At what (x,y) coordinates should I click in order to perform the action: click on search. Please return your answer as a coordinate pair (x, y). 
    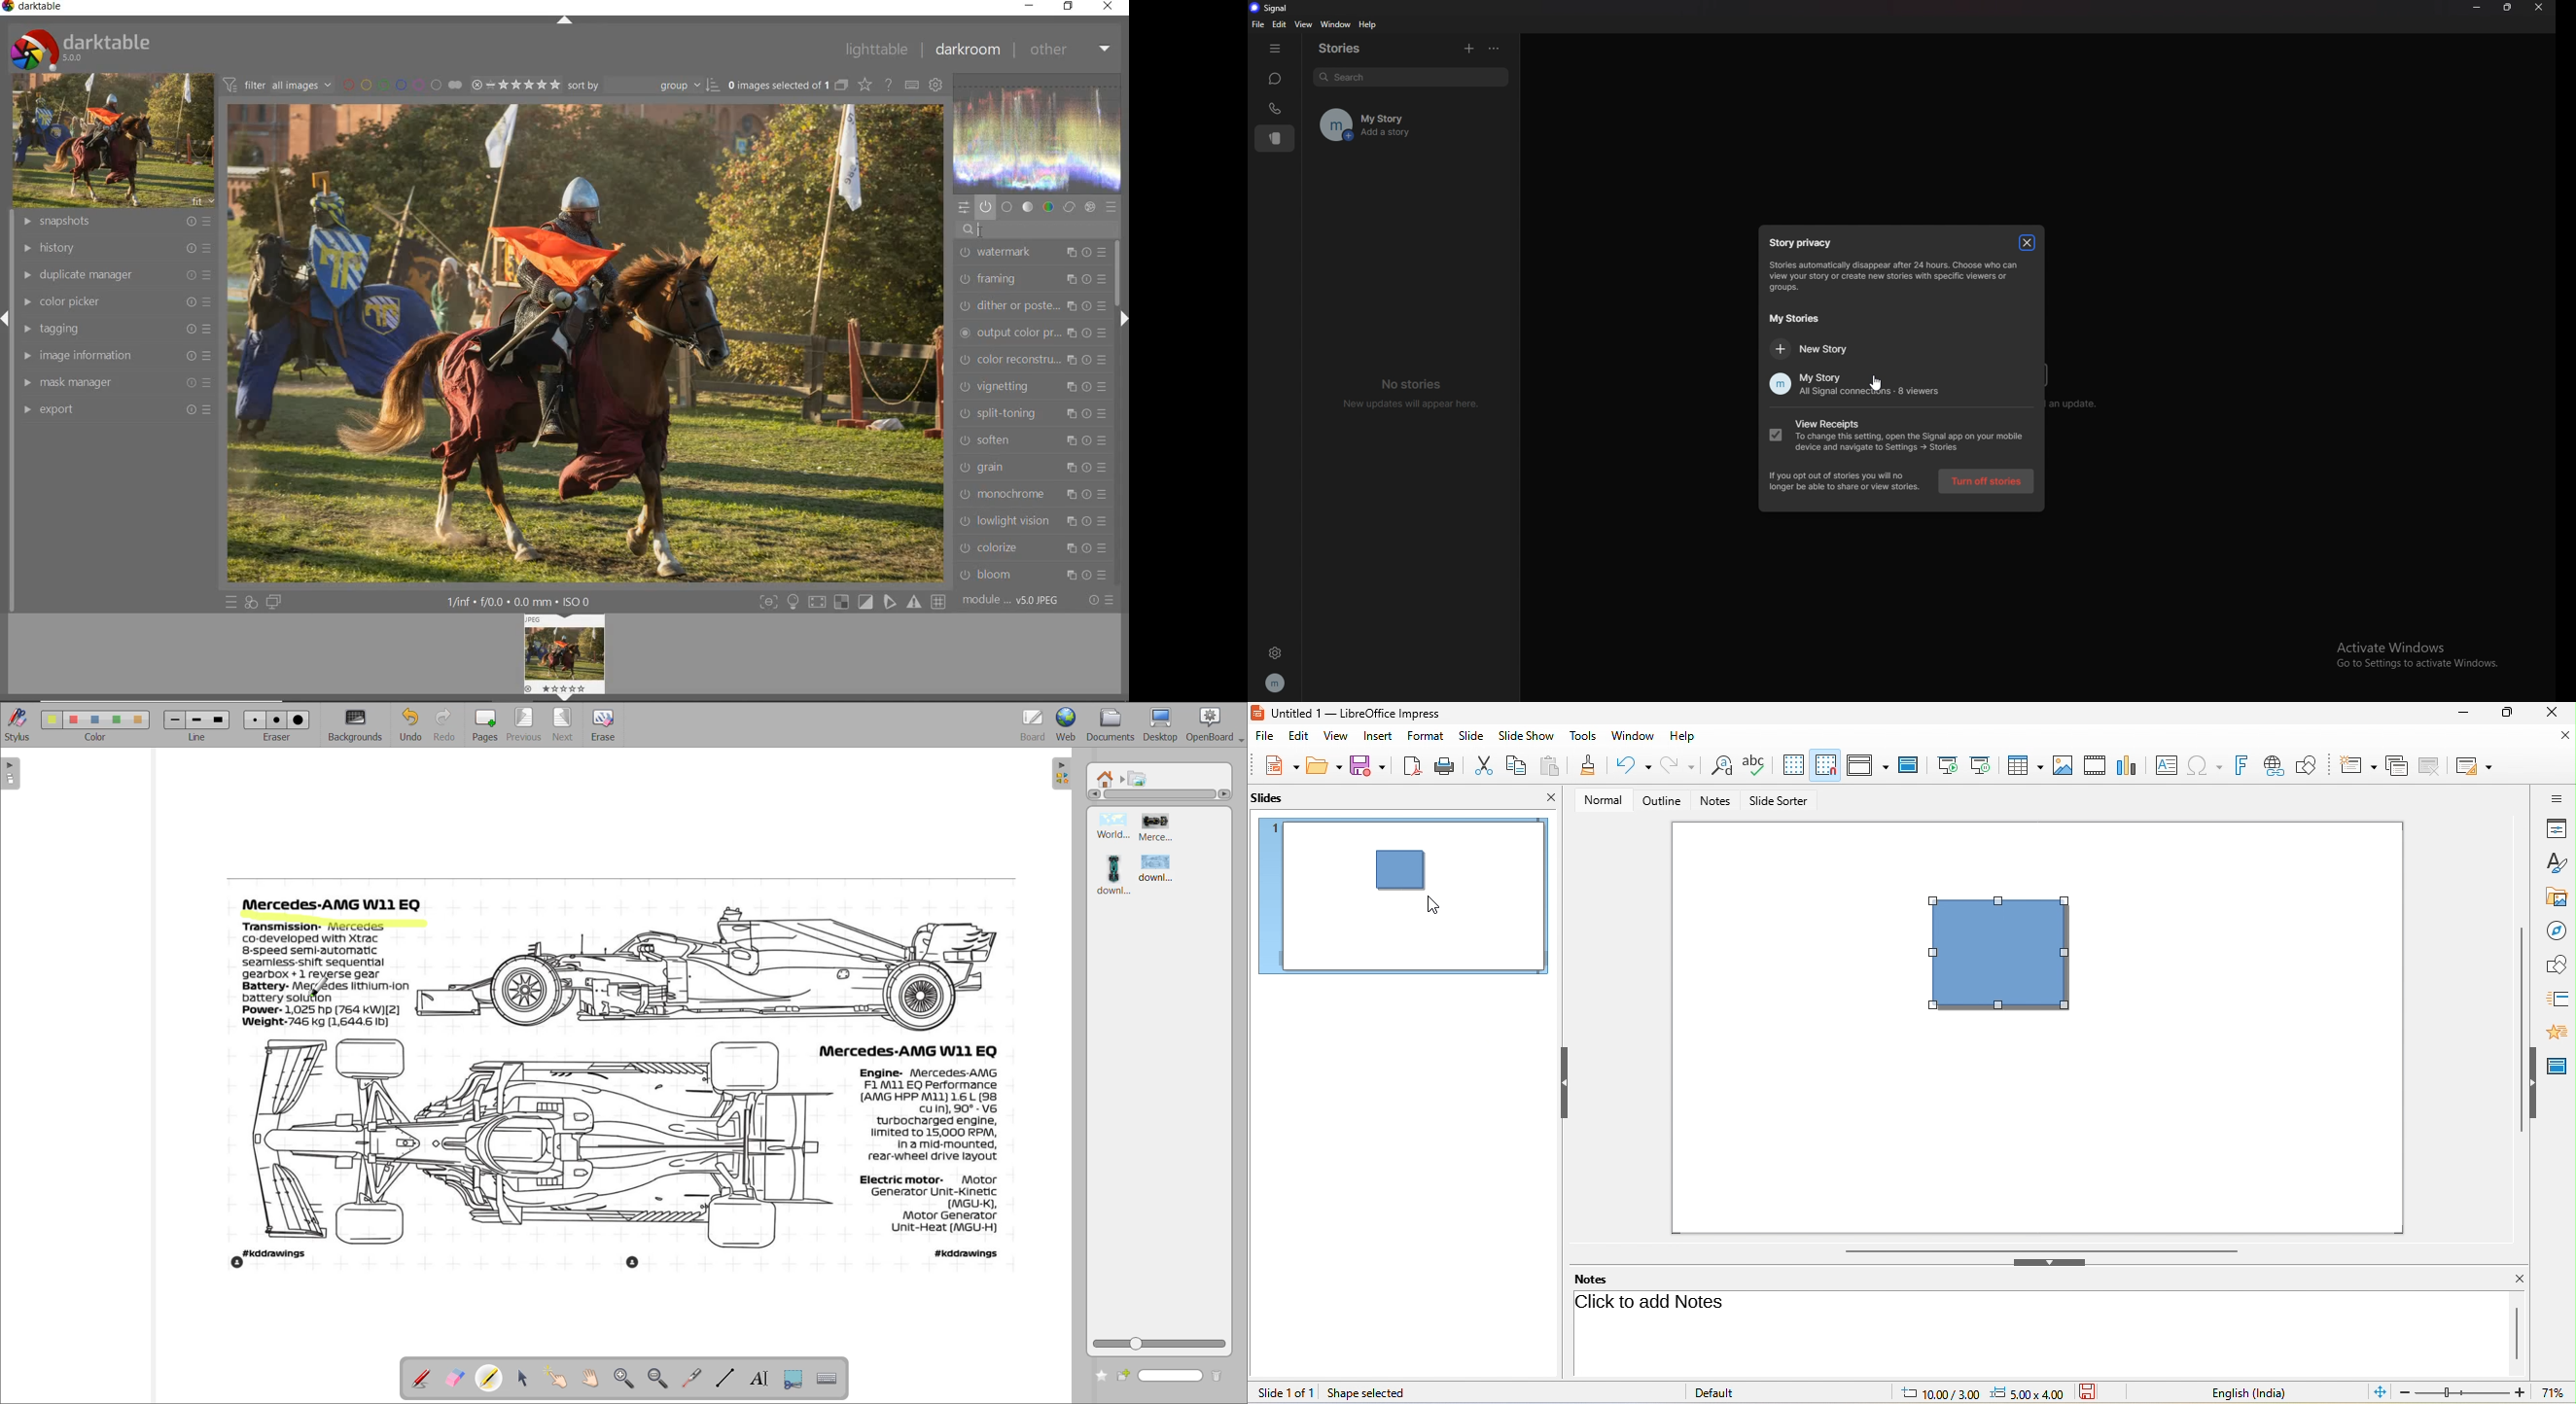
    Looking at the image, I should click on (1400, 76).